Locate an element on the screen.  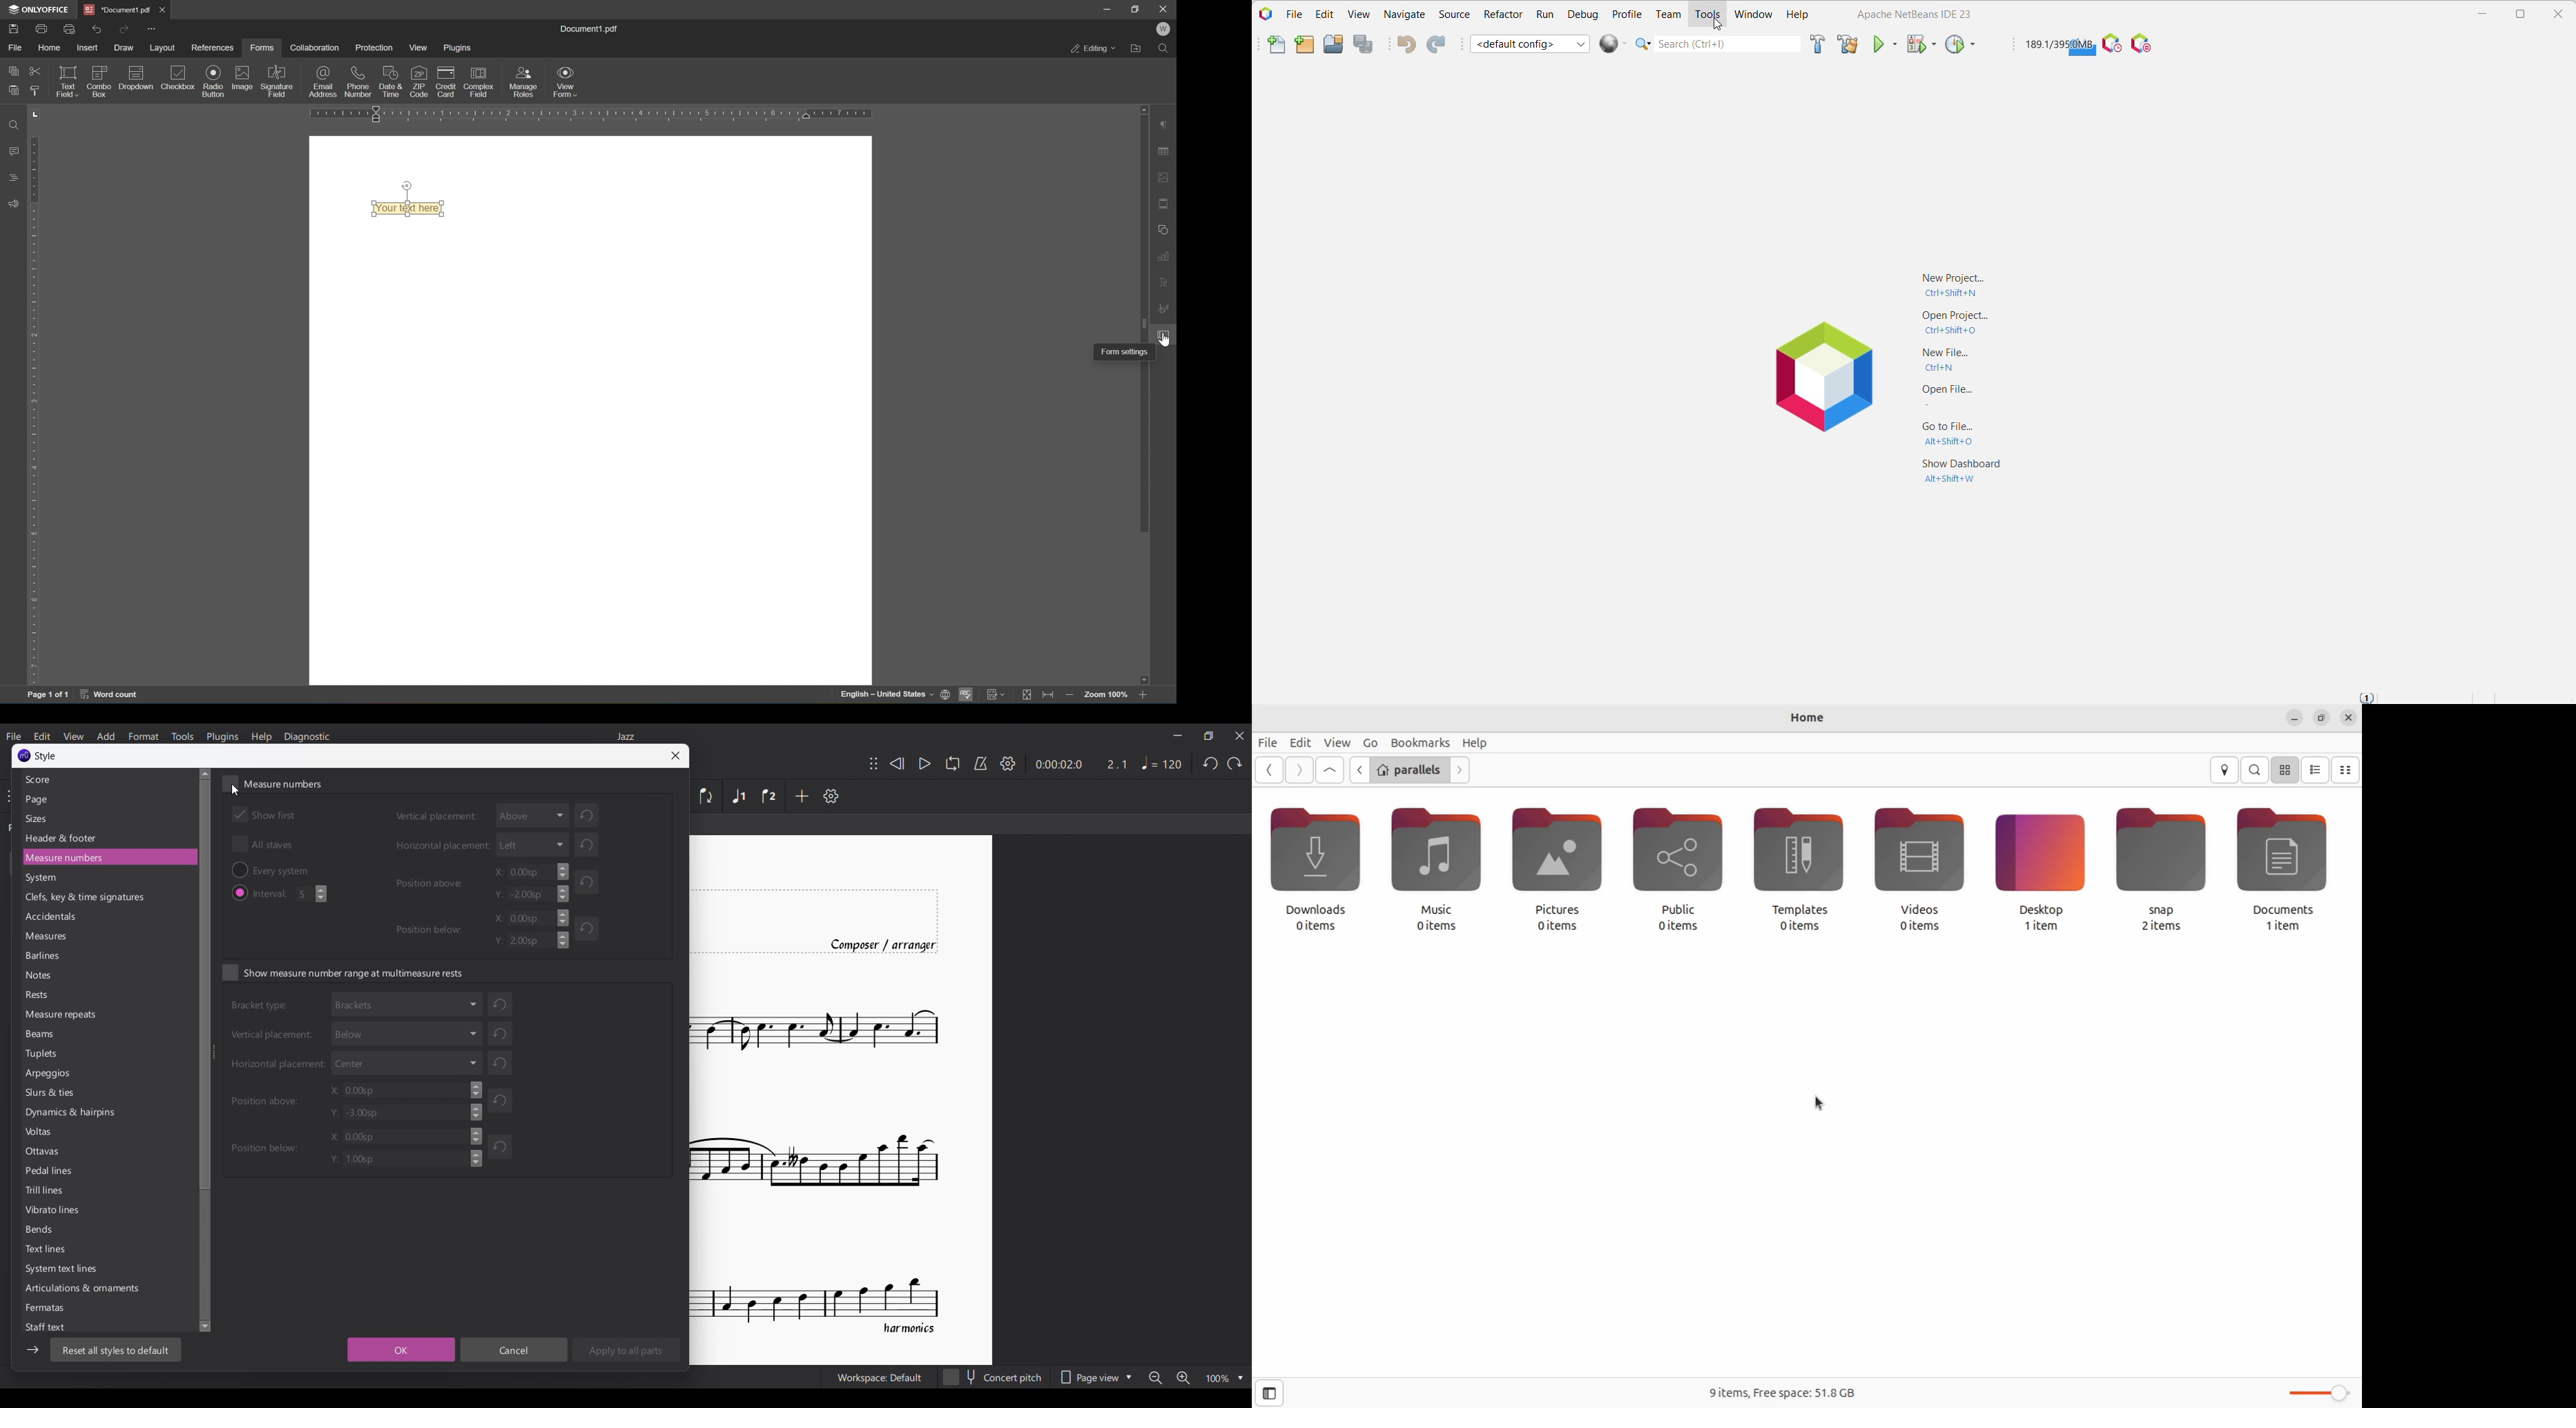
Software logo is located at coordinates (24, 755).